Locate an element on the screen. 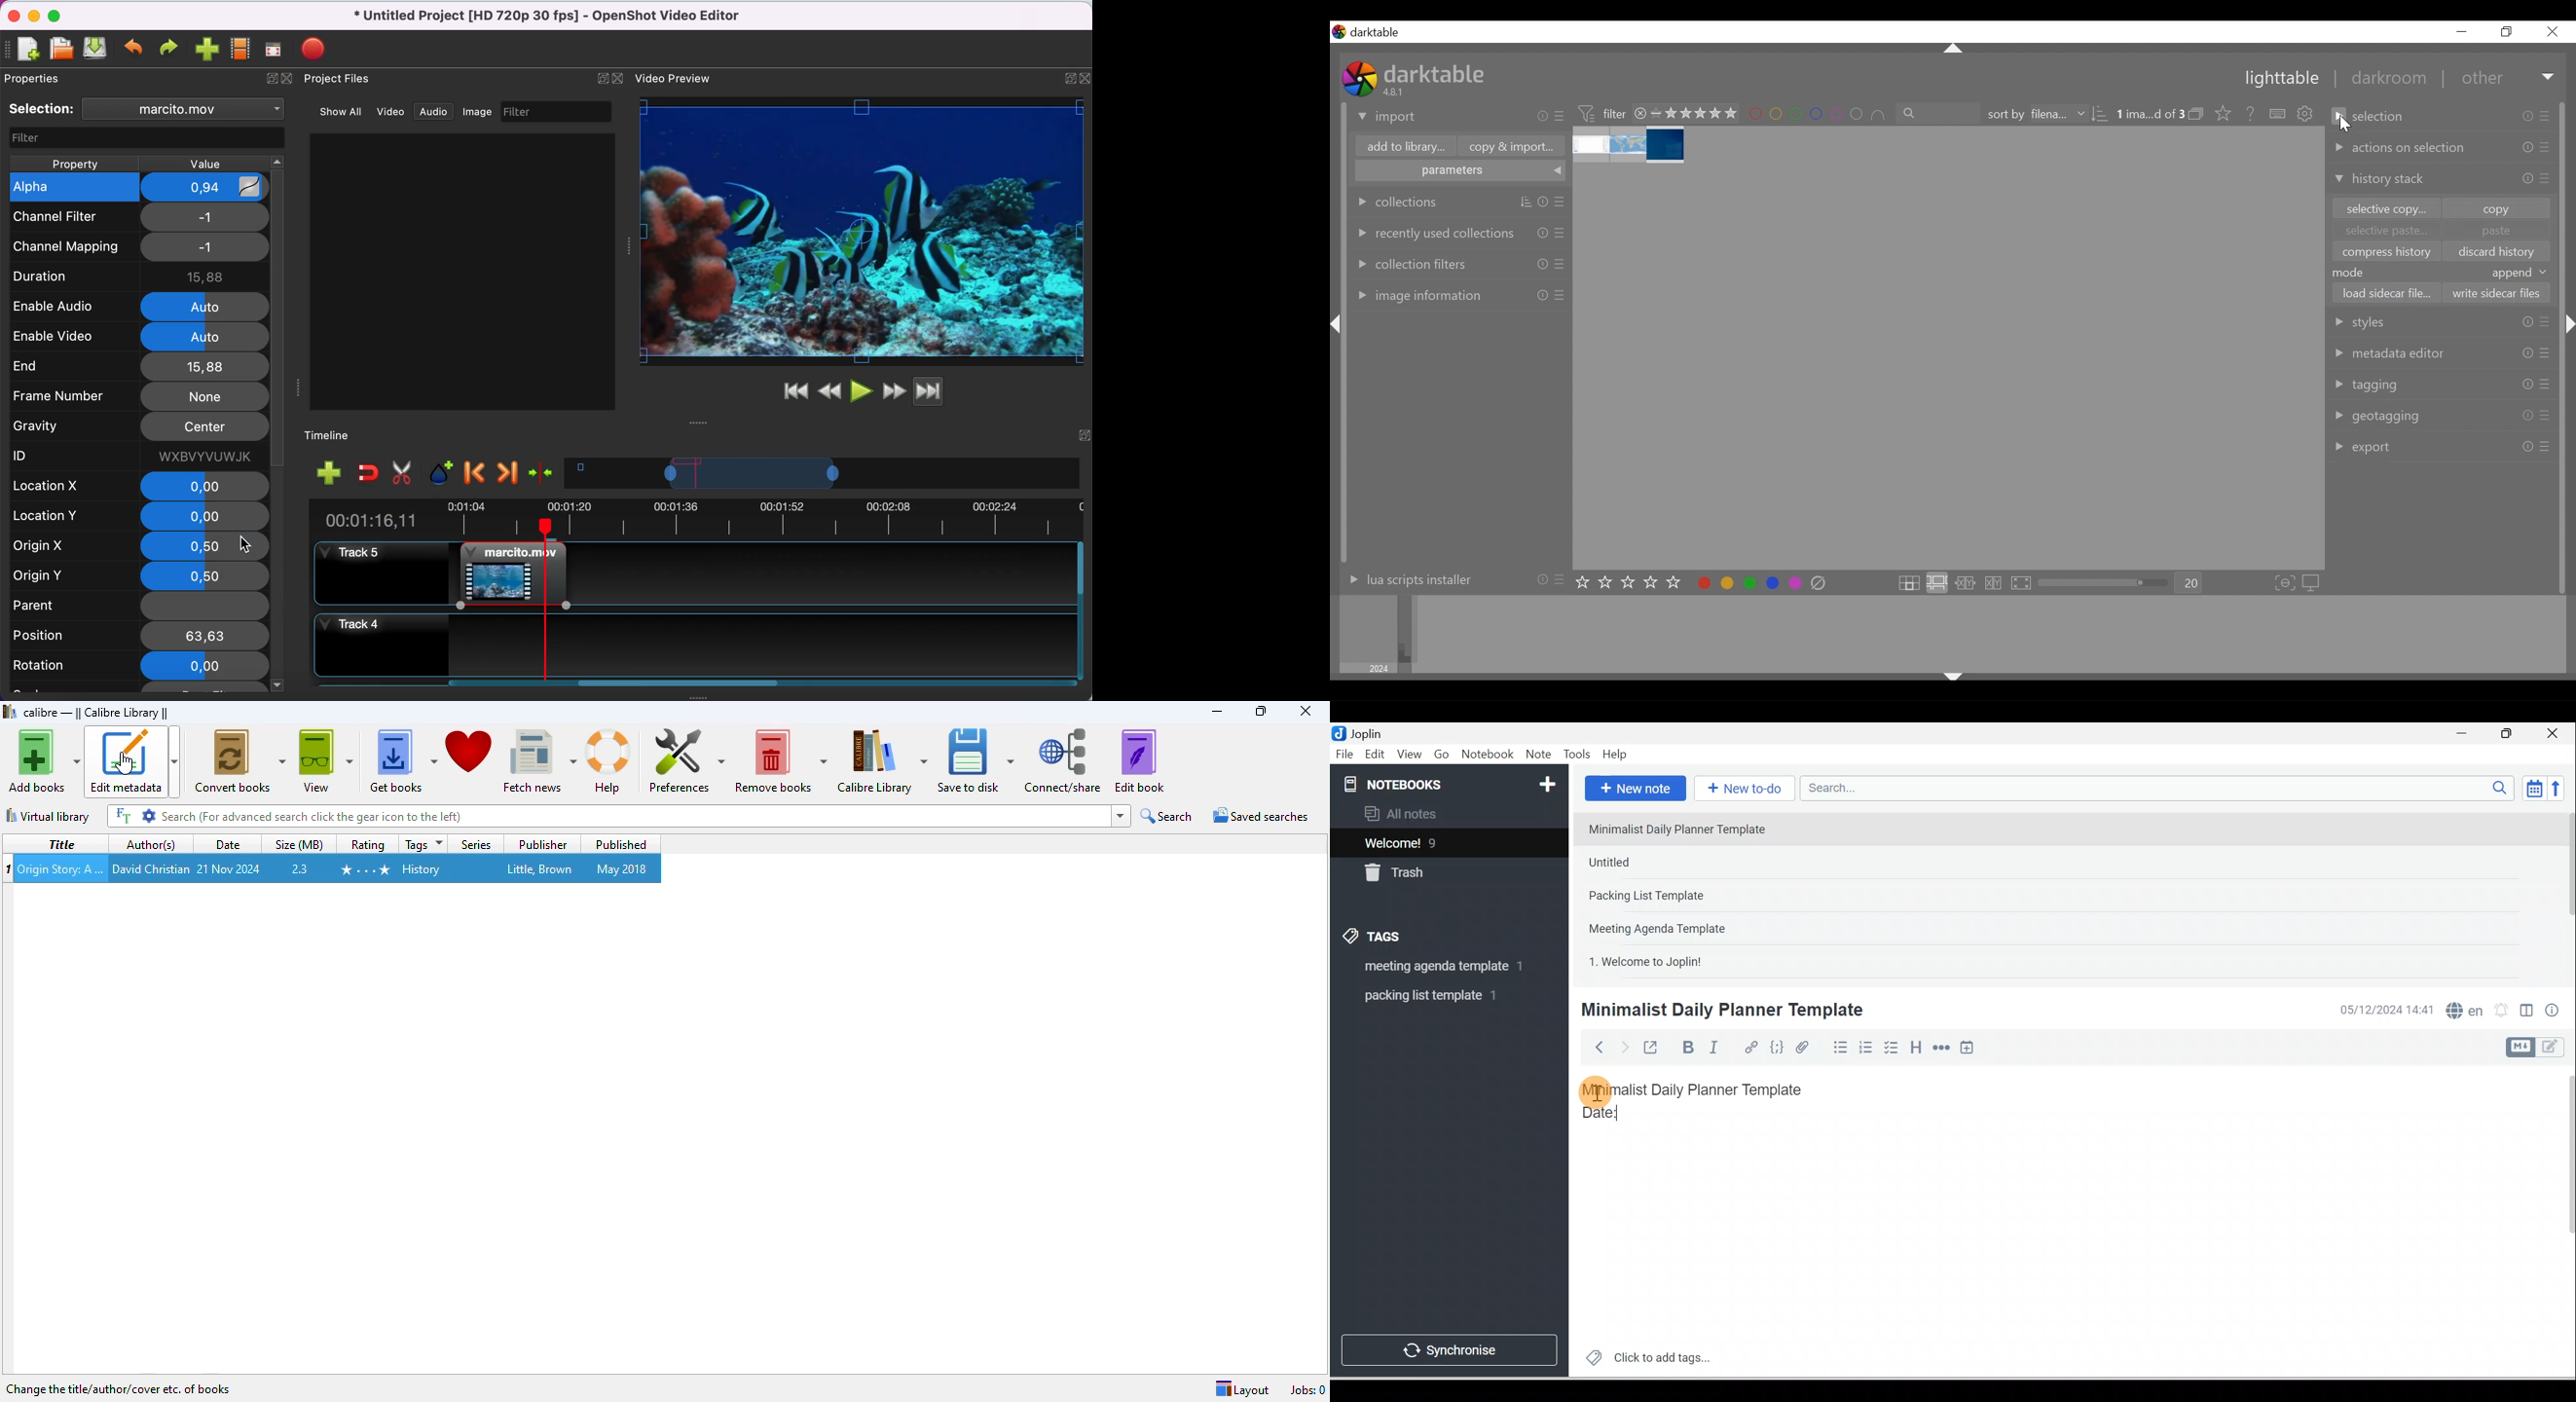  search is located at coordinates (1165, 815).